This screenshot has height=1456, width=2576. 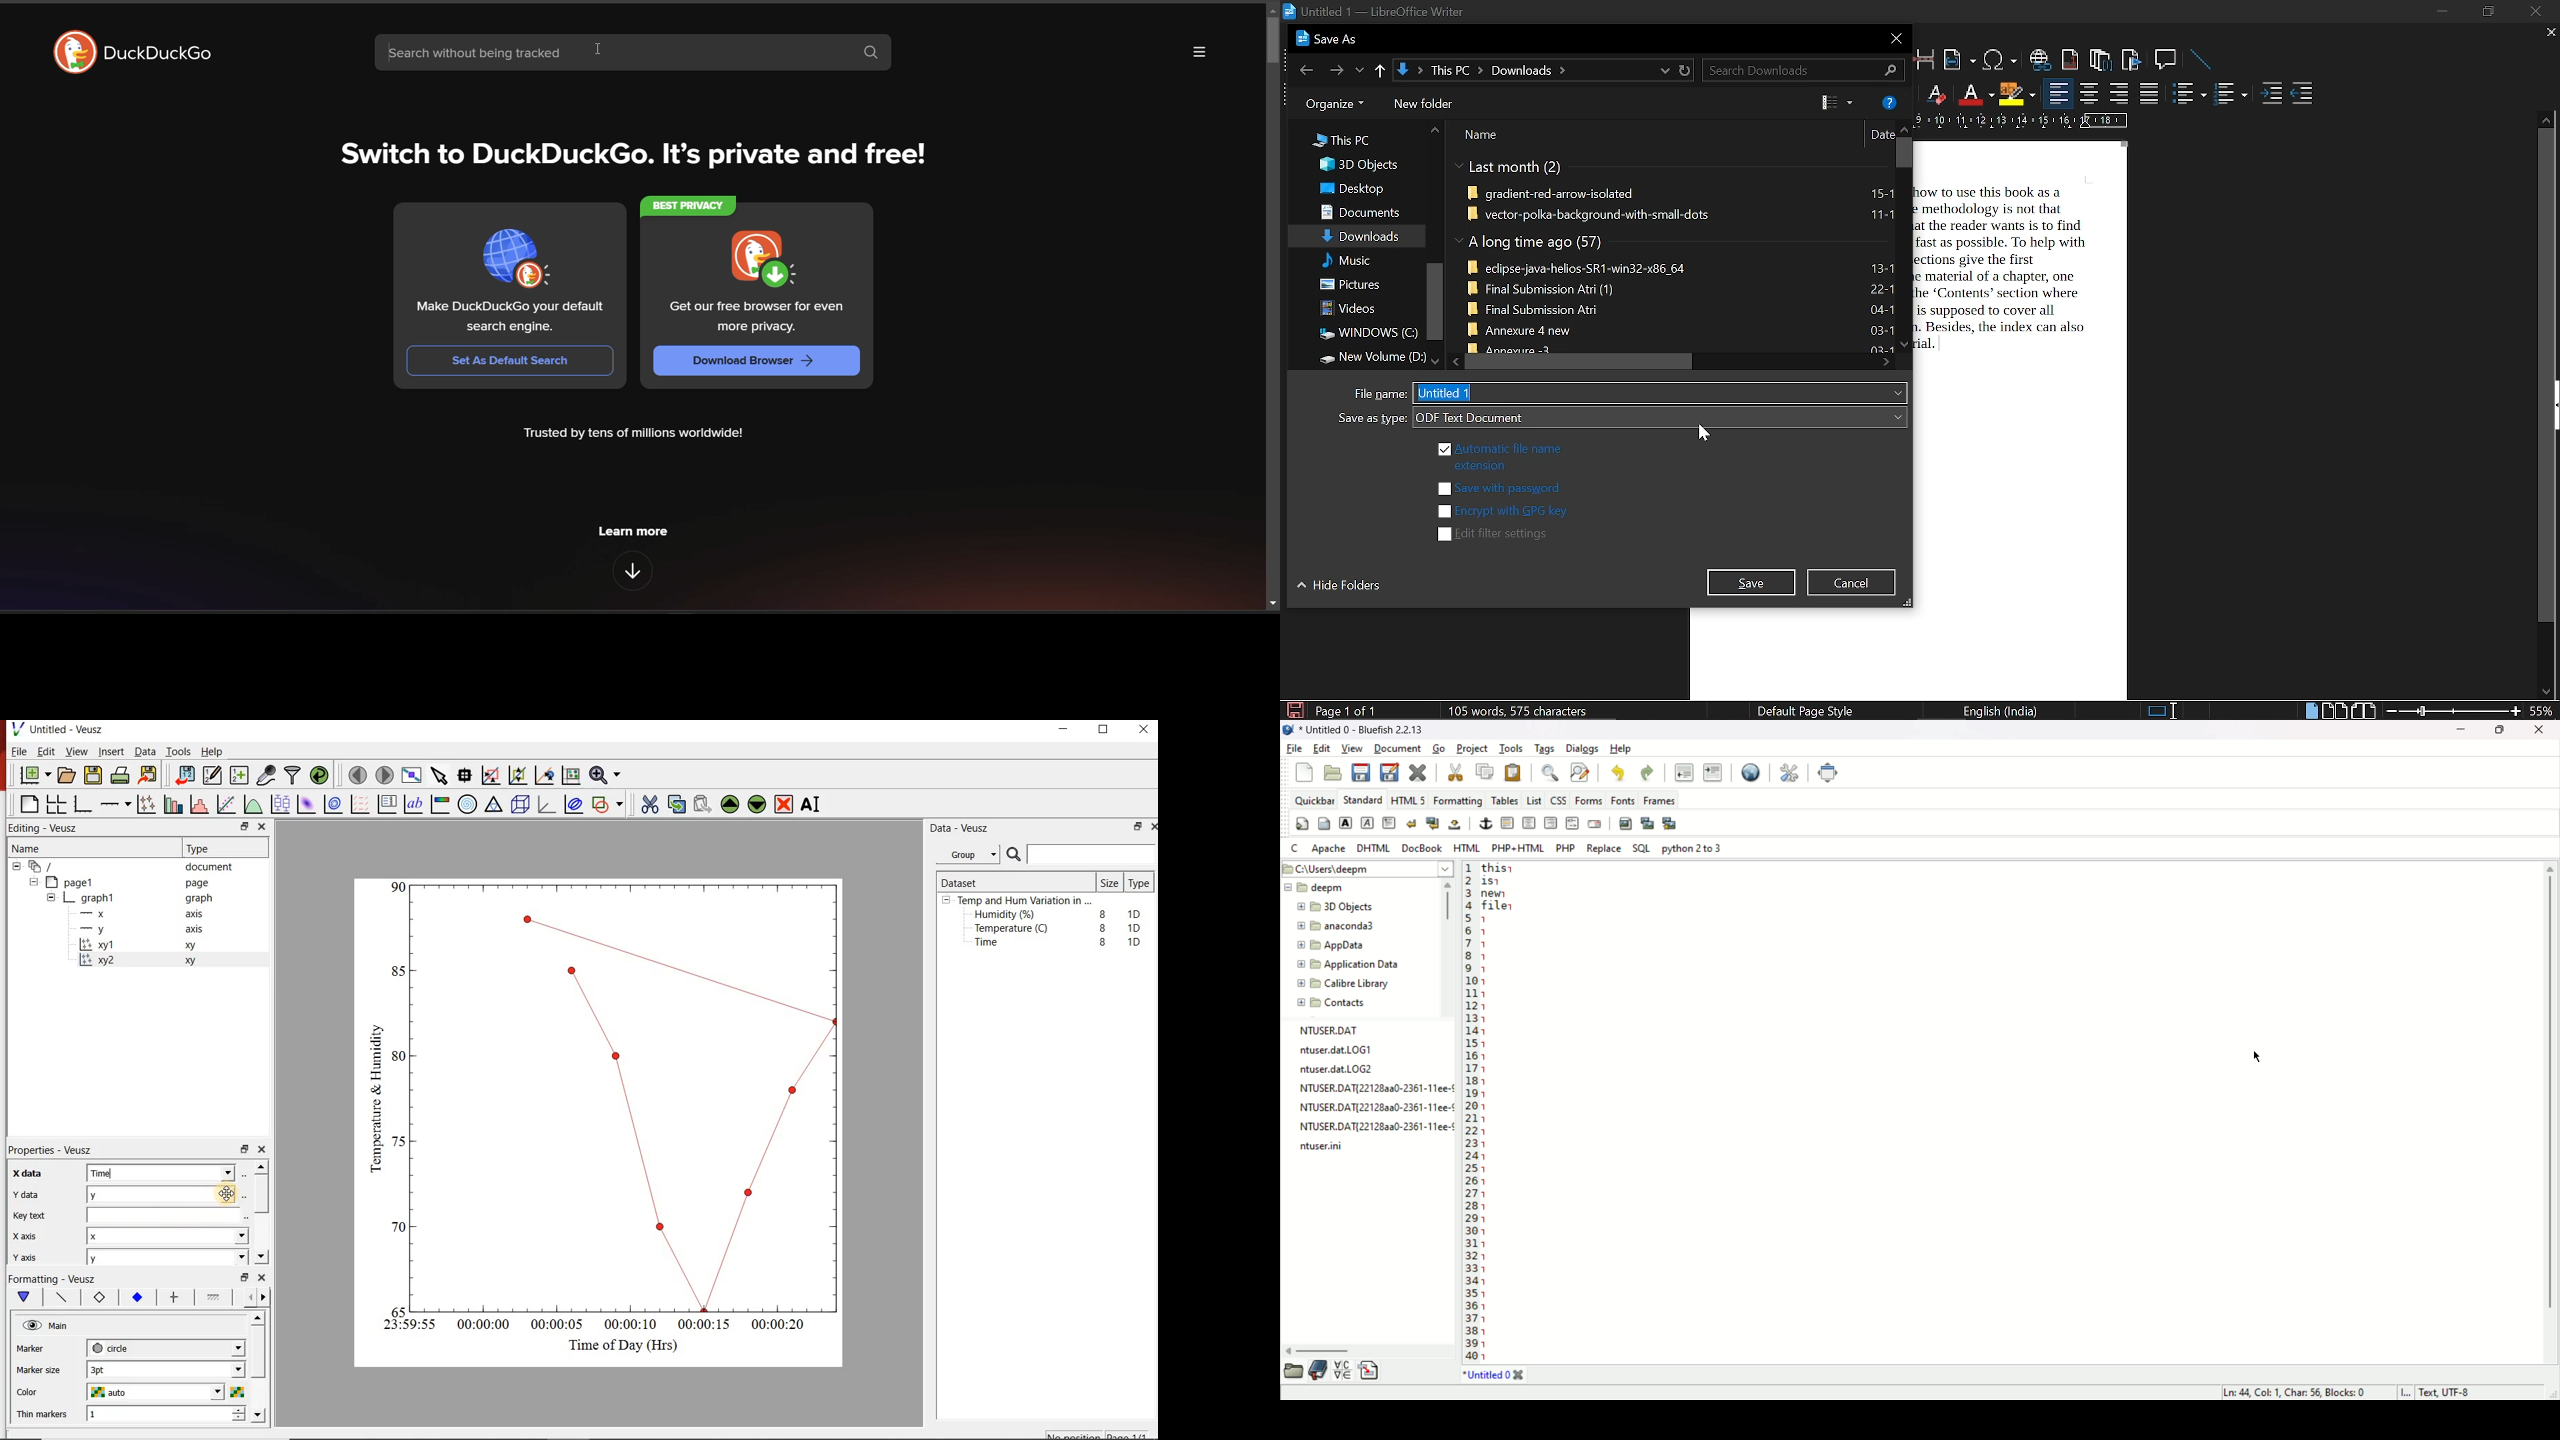 What do you see at coordinates (121, 1174) in the screenshot?
I see `Time` at bounding box center [121, 1174].